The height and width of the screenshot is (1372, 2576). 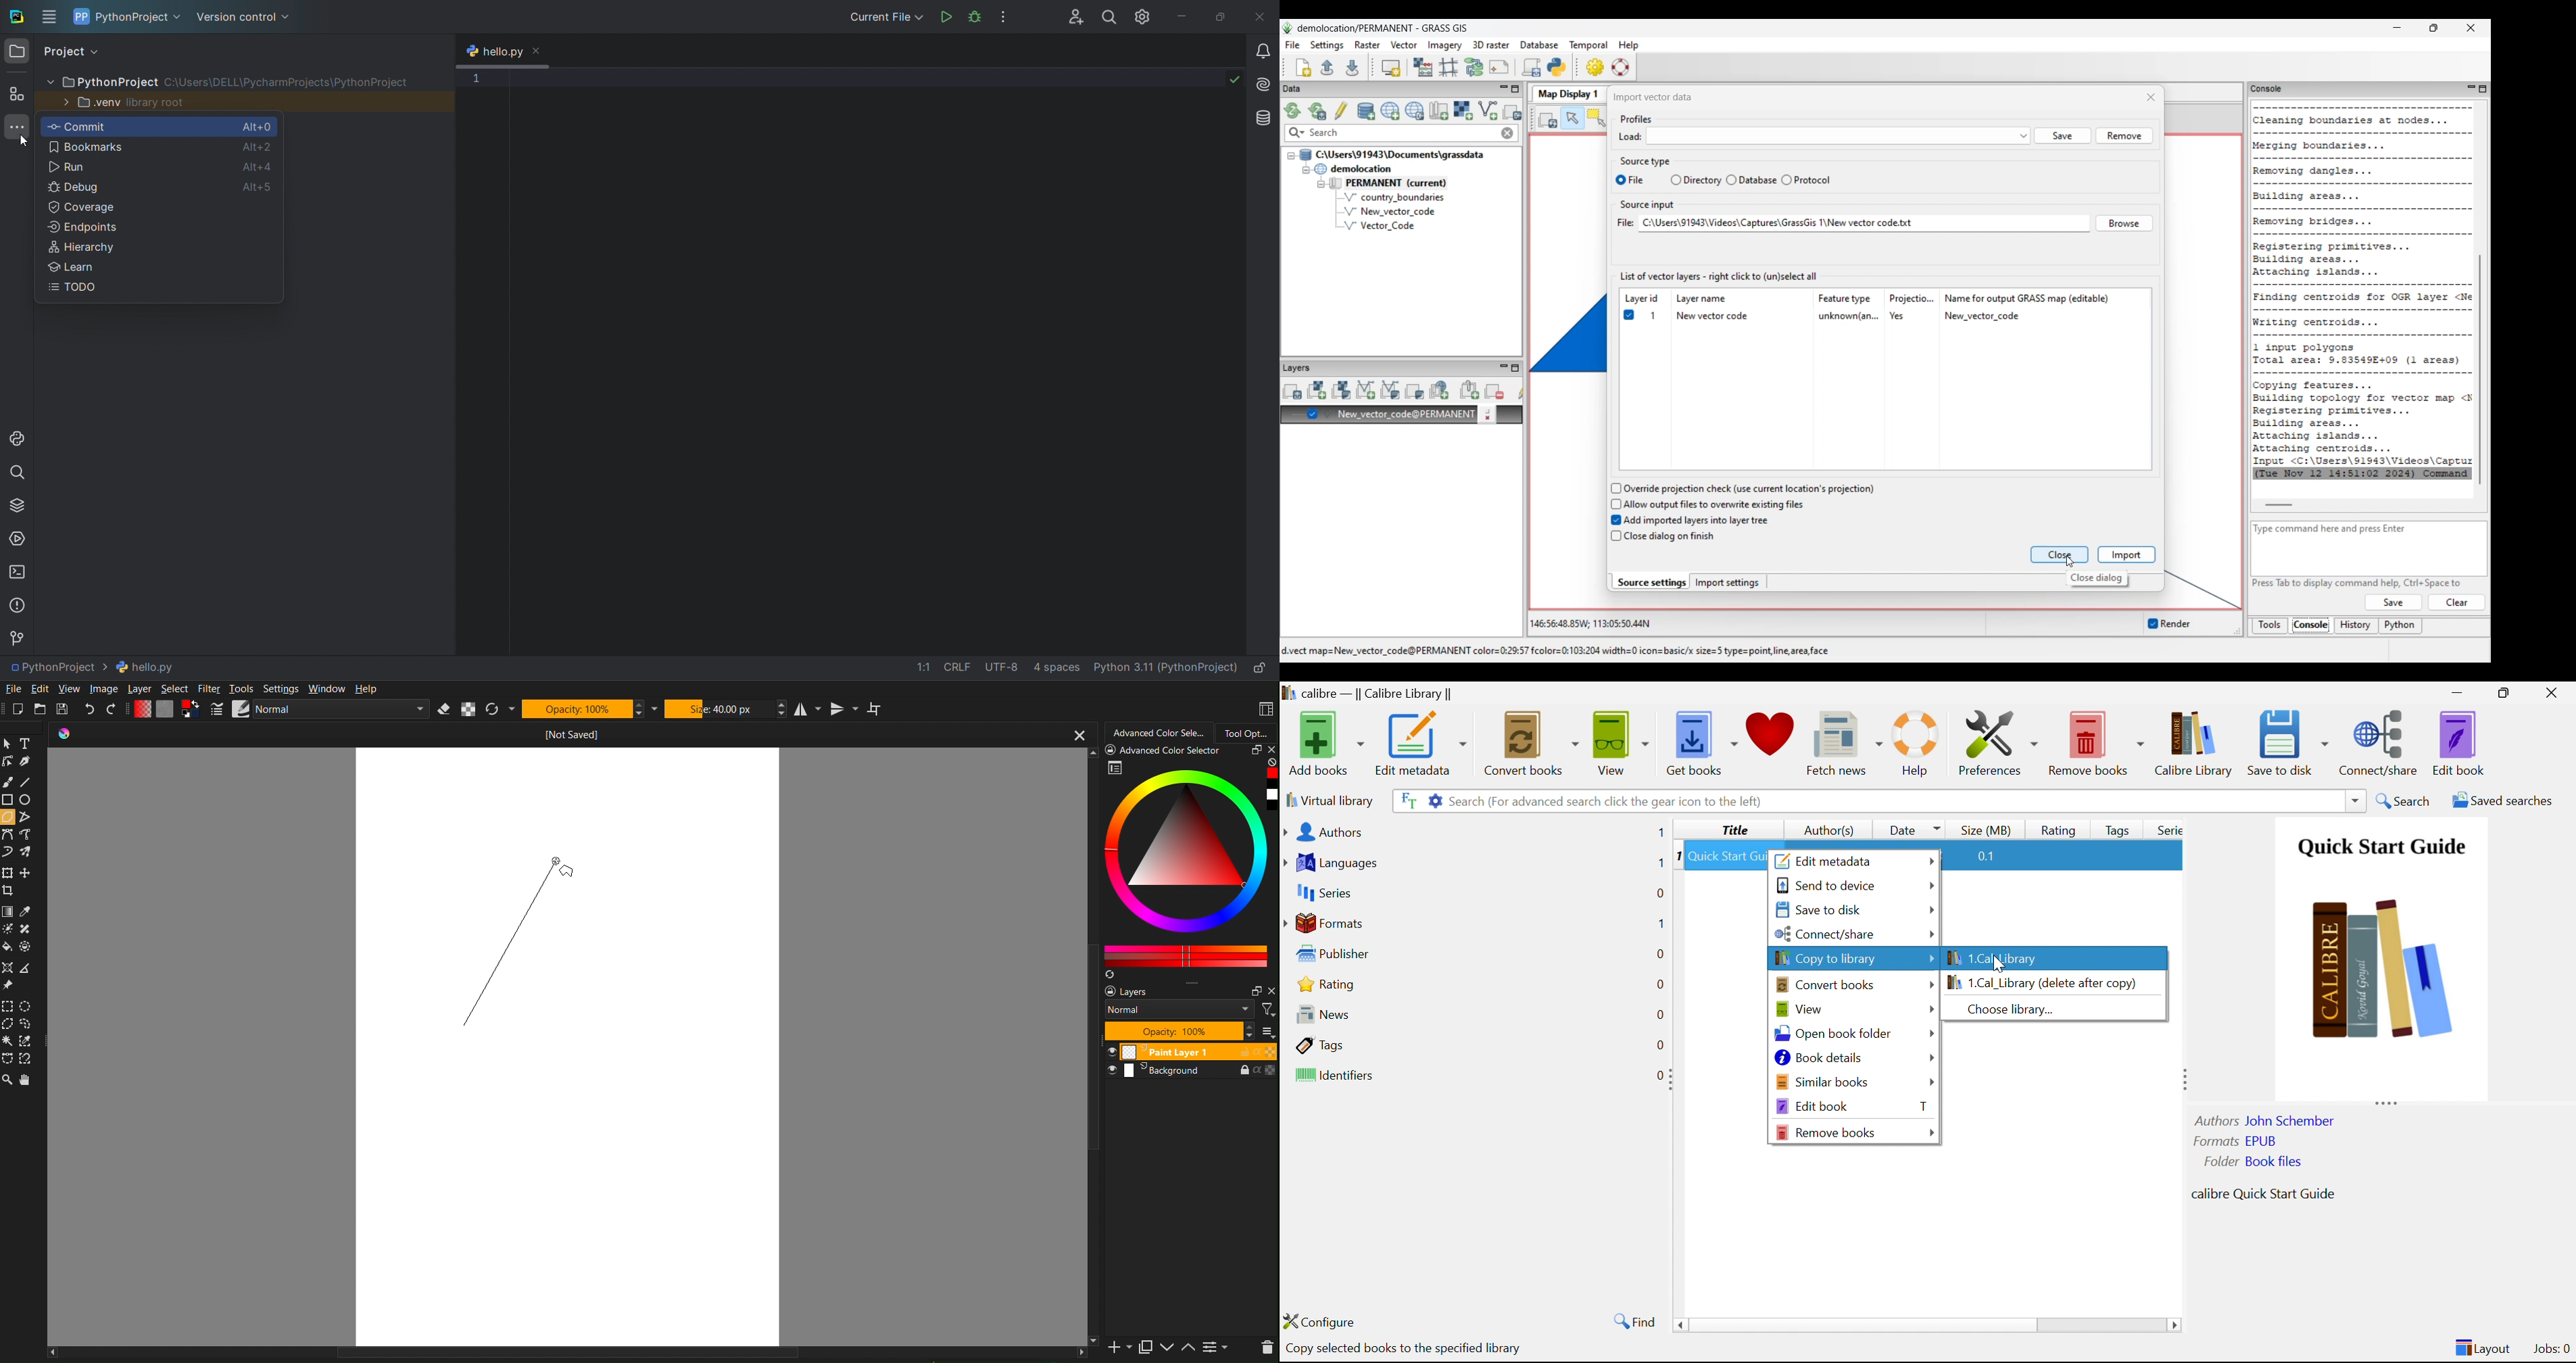 I want to click on Undo, so click(x=89, y=710).